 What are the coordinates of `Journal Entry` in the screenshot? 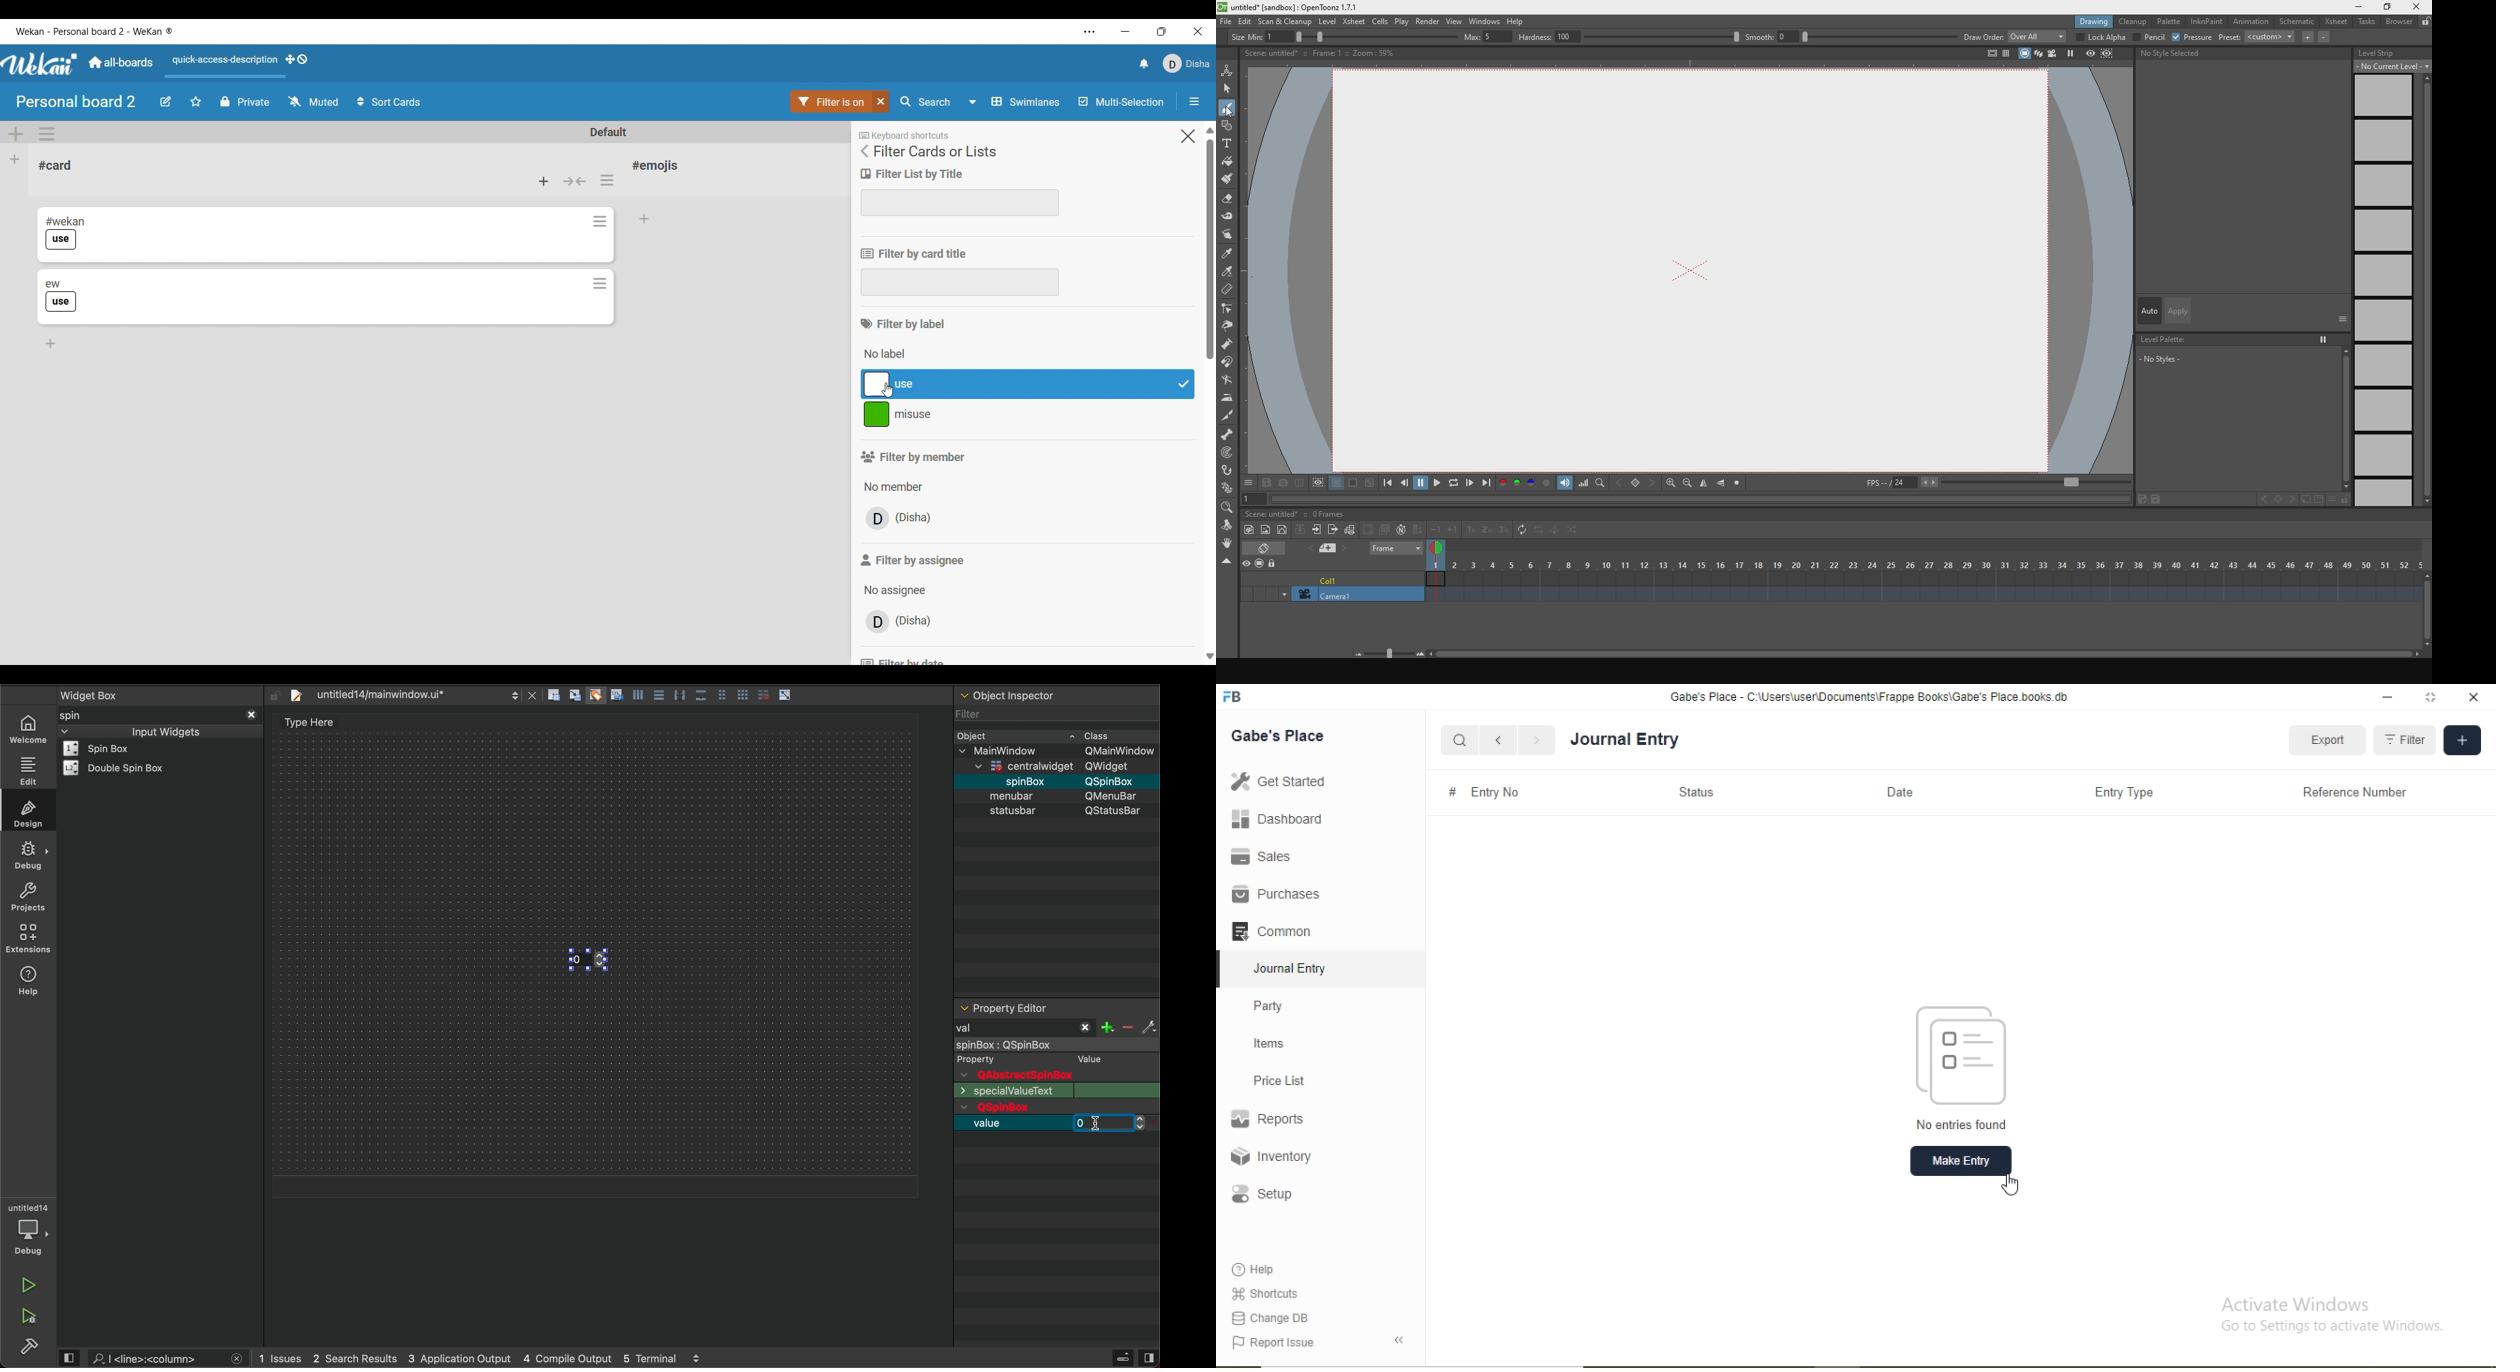 It's located at (1627, 740).